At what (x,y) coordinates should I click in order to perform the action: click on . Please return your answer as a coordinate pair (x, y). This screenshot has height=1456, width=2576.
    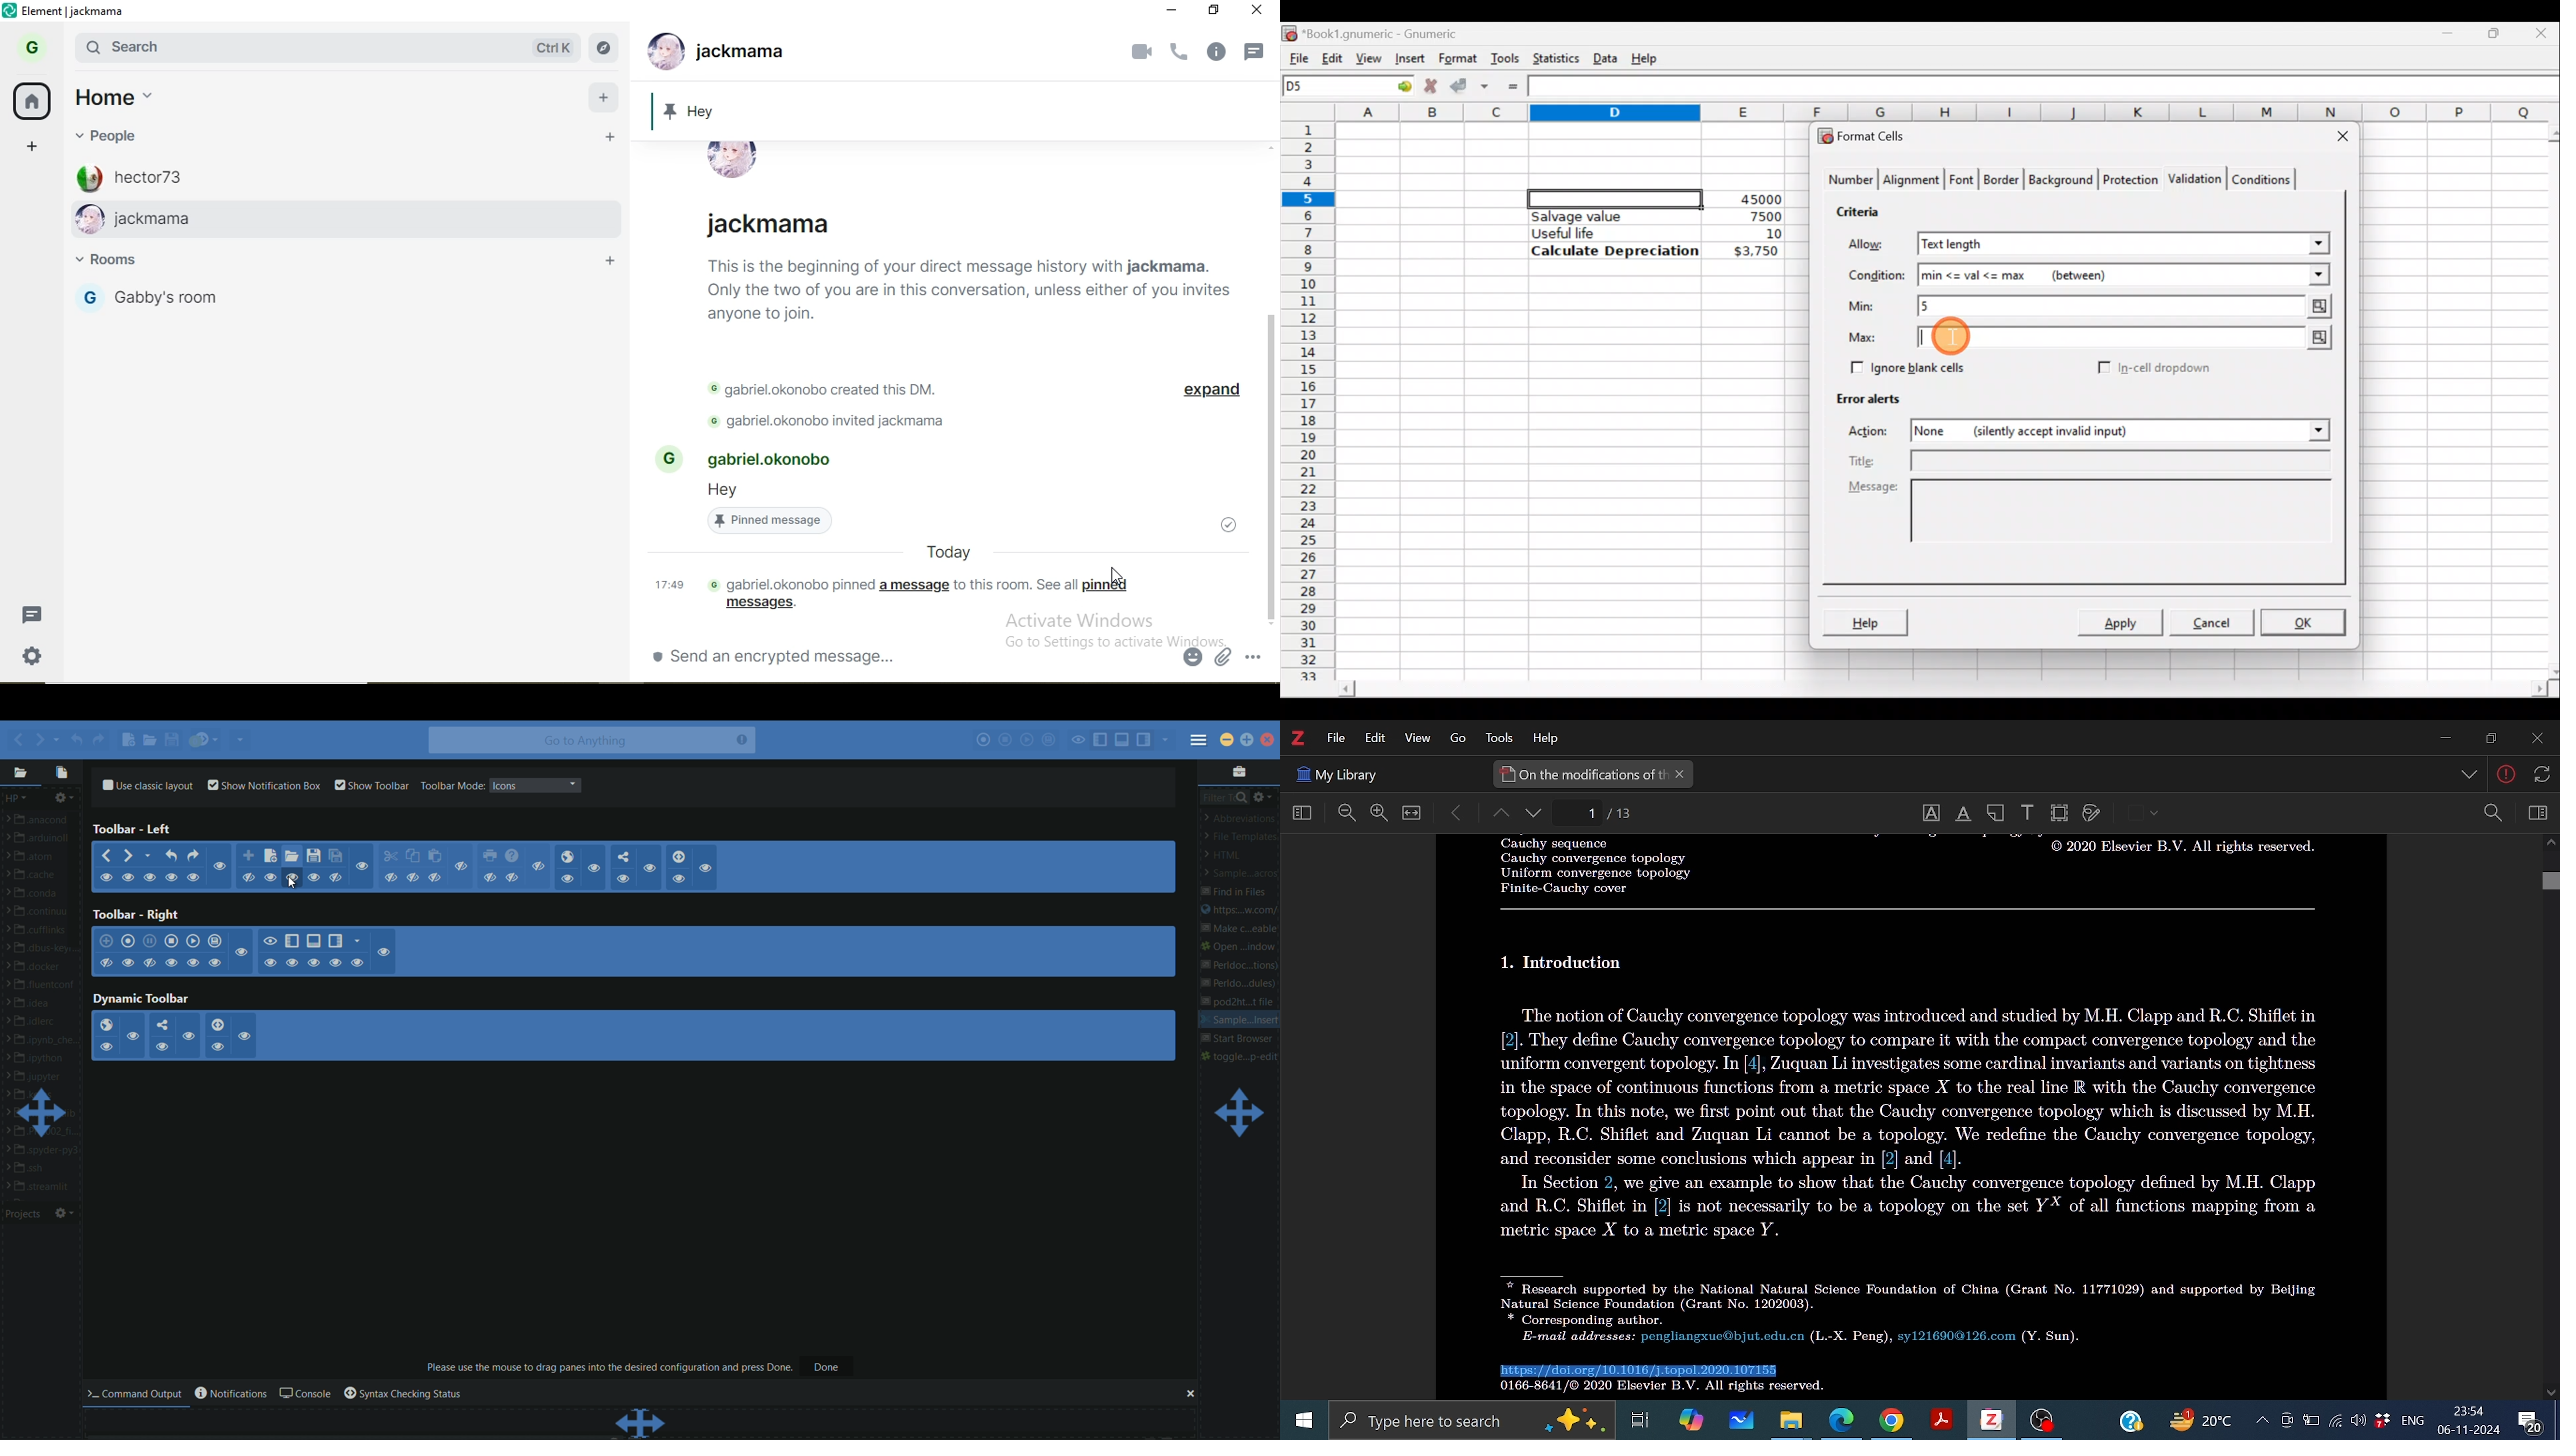
    Looking at the image, I should click on (667, 459).